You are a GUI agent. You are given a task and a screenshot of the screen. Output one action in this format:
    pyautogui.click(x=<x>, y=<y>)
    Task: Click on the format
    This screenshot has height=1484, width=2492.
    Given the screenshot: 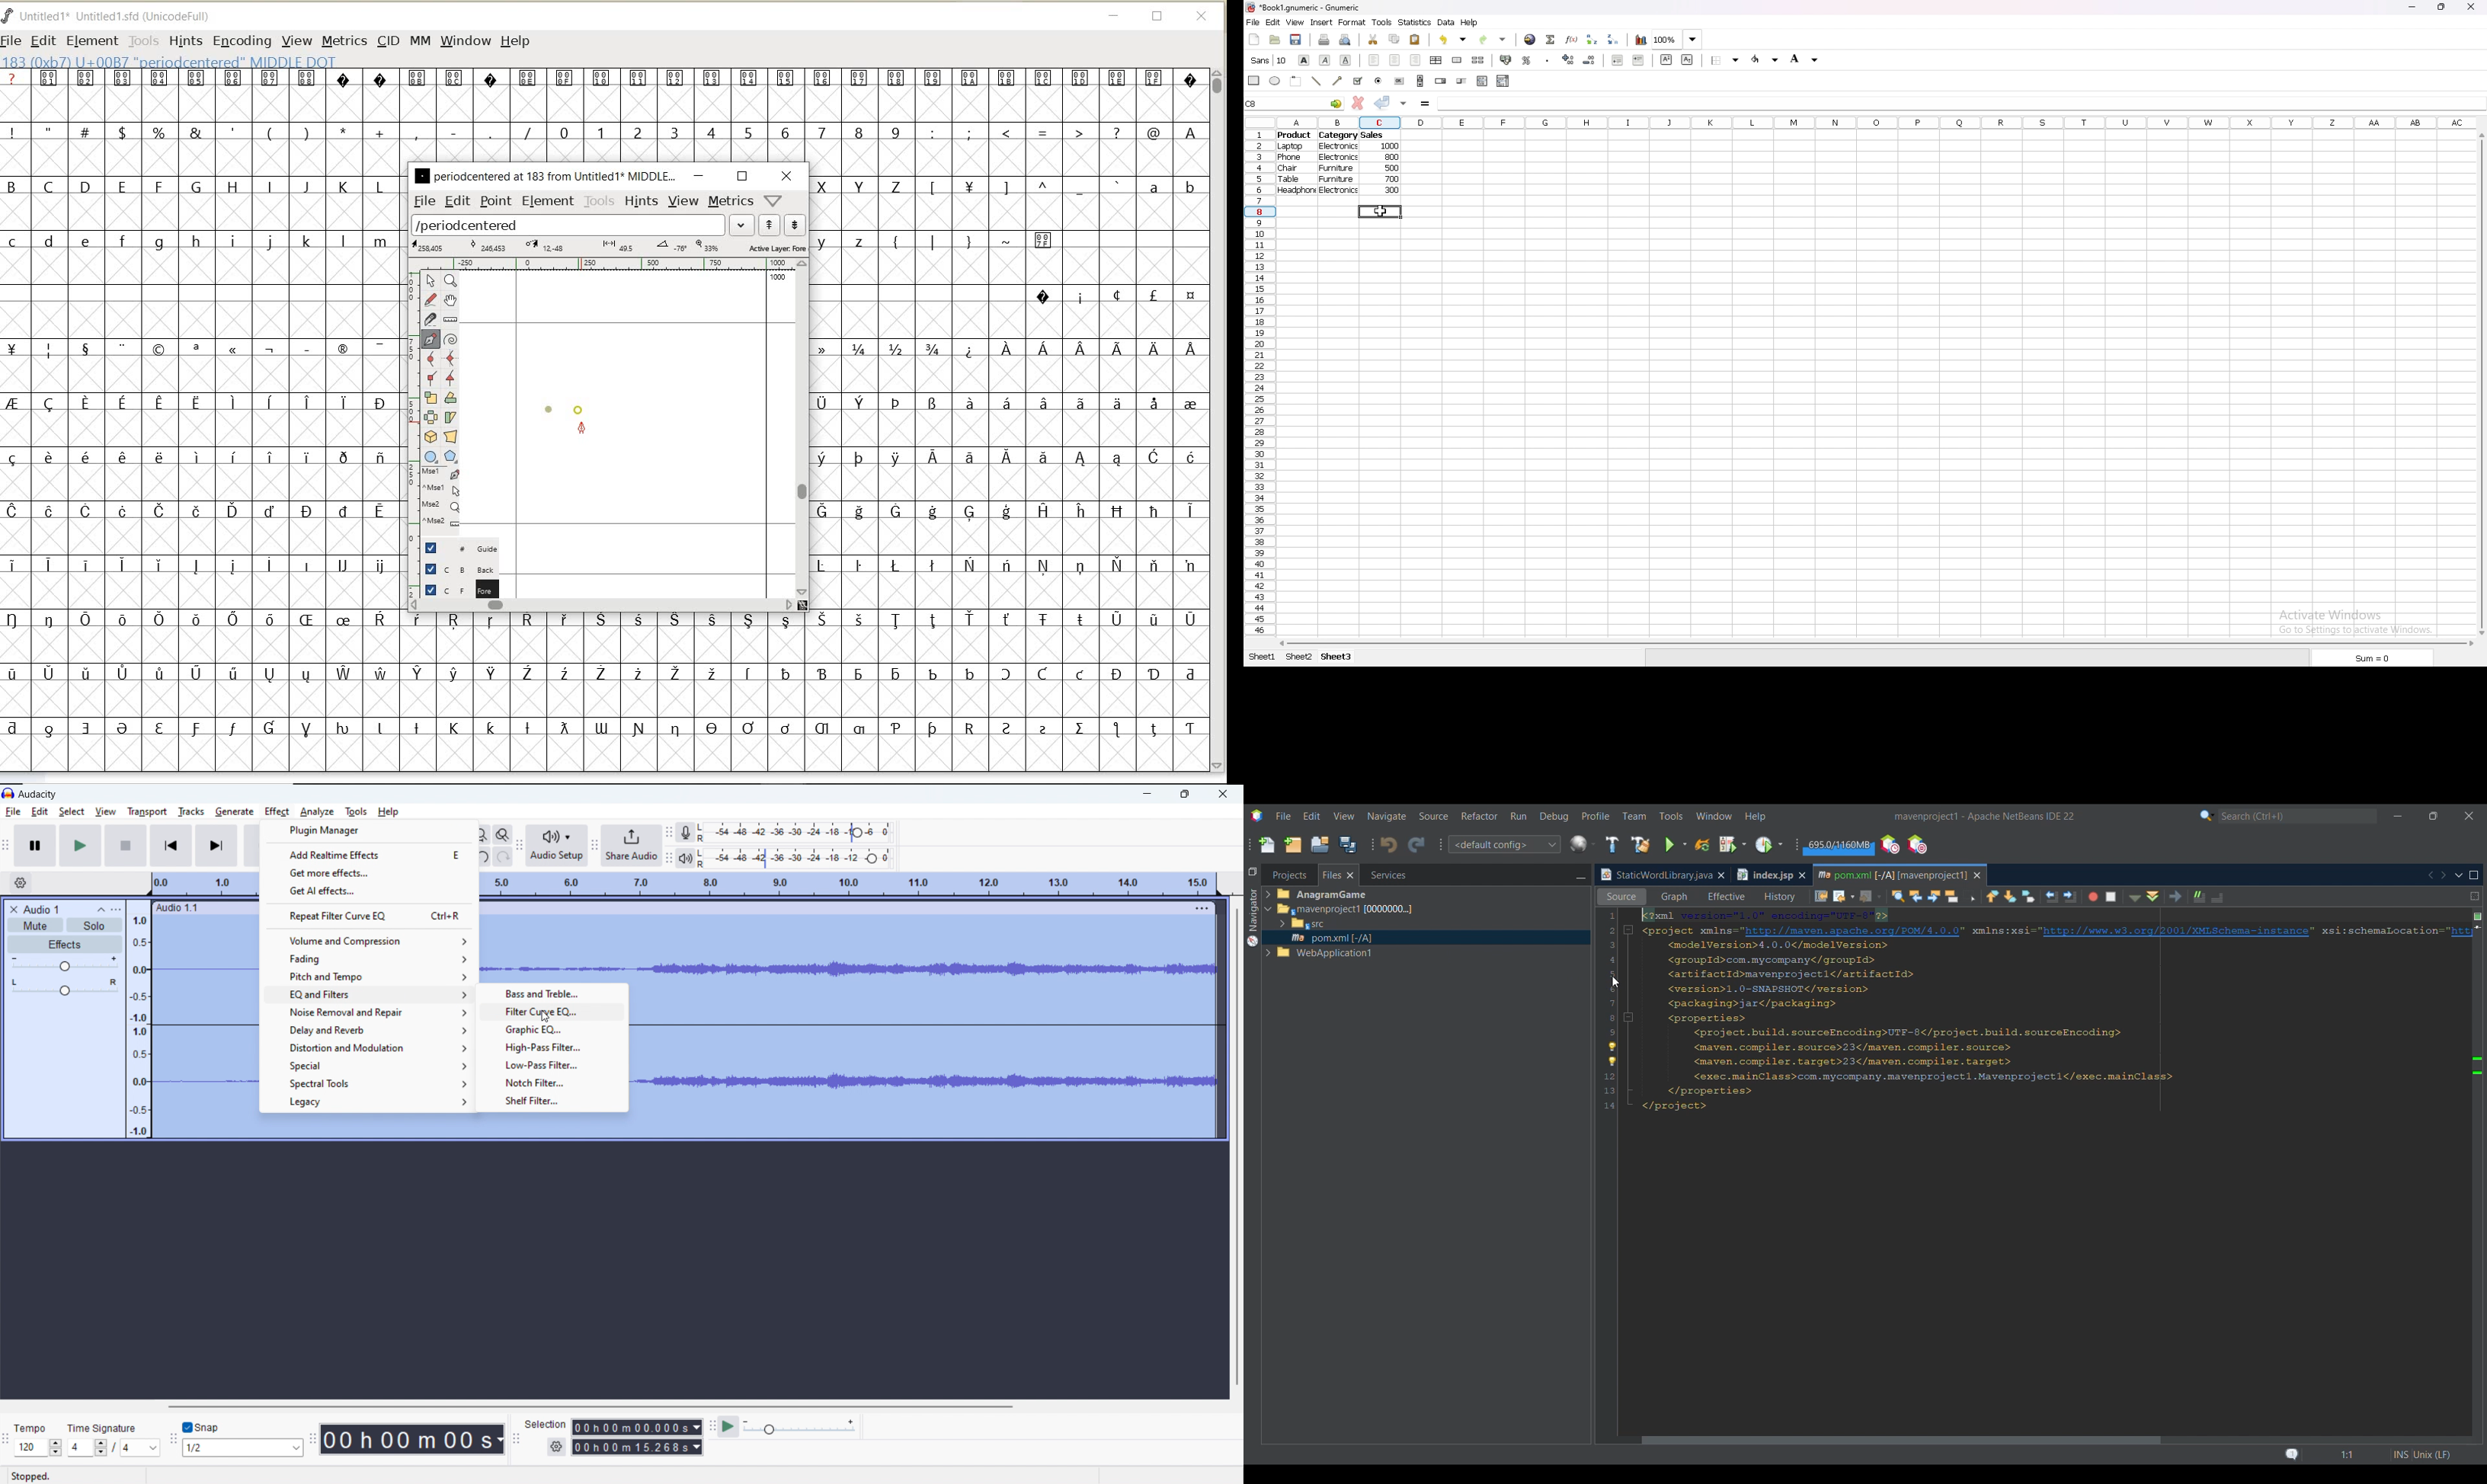 What is the action you would take?
    pyautogui.click(x=1352, y=22)
    